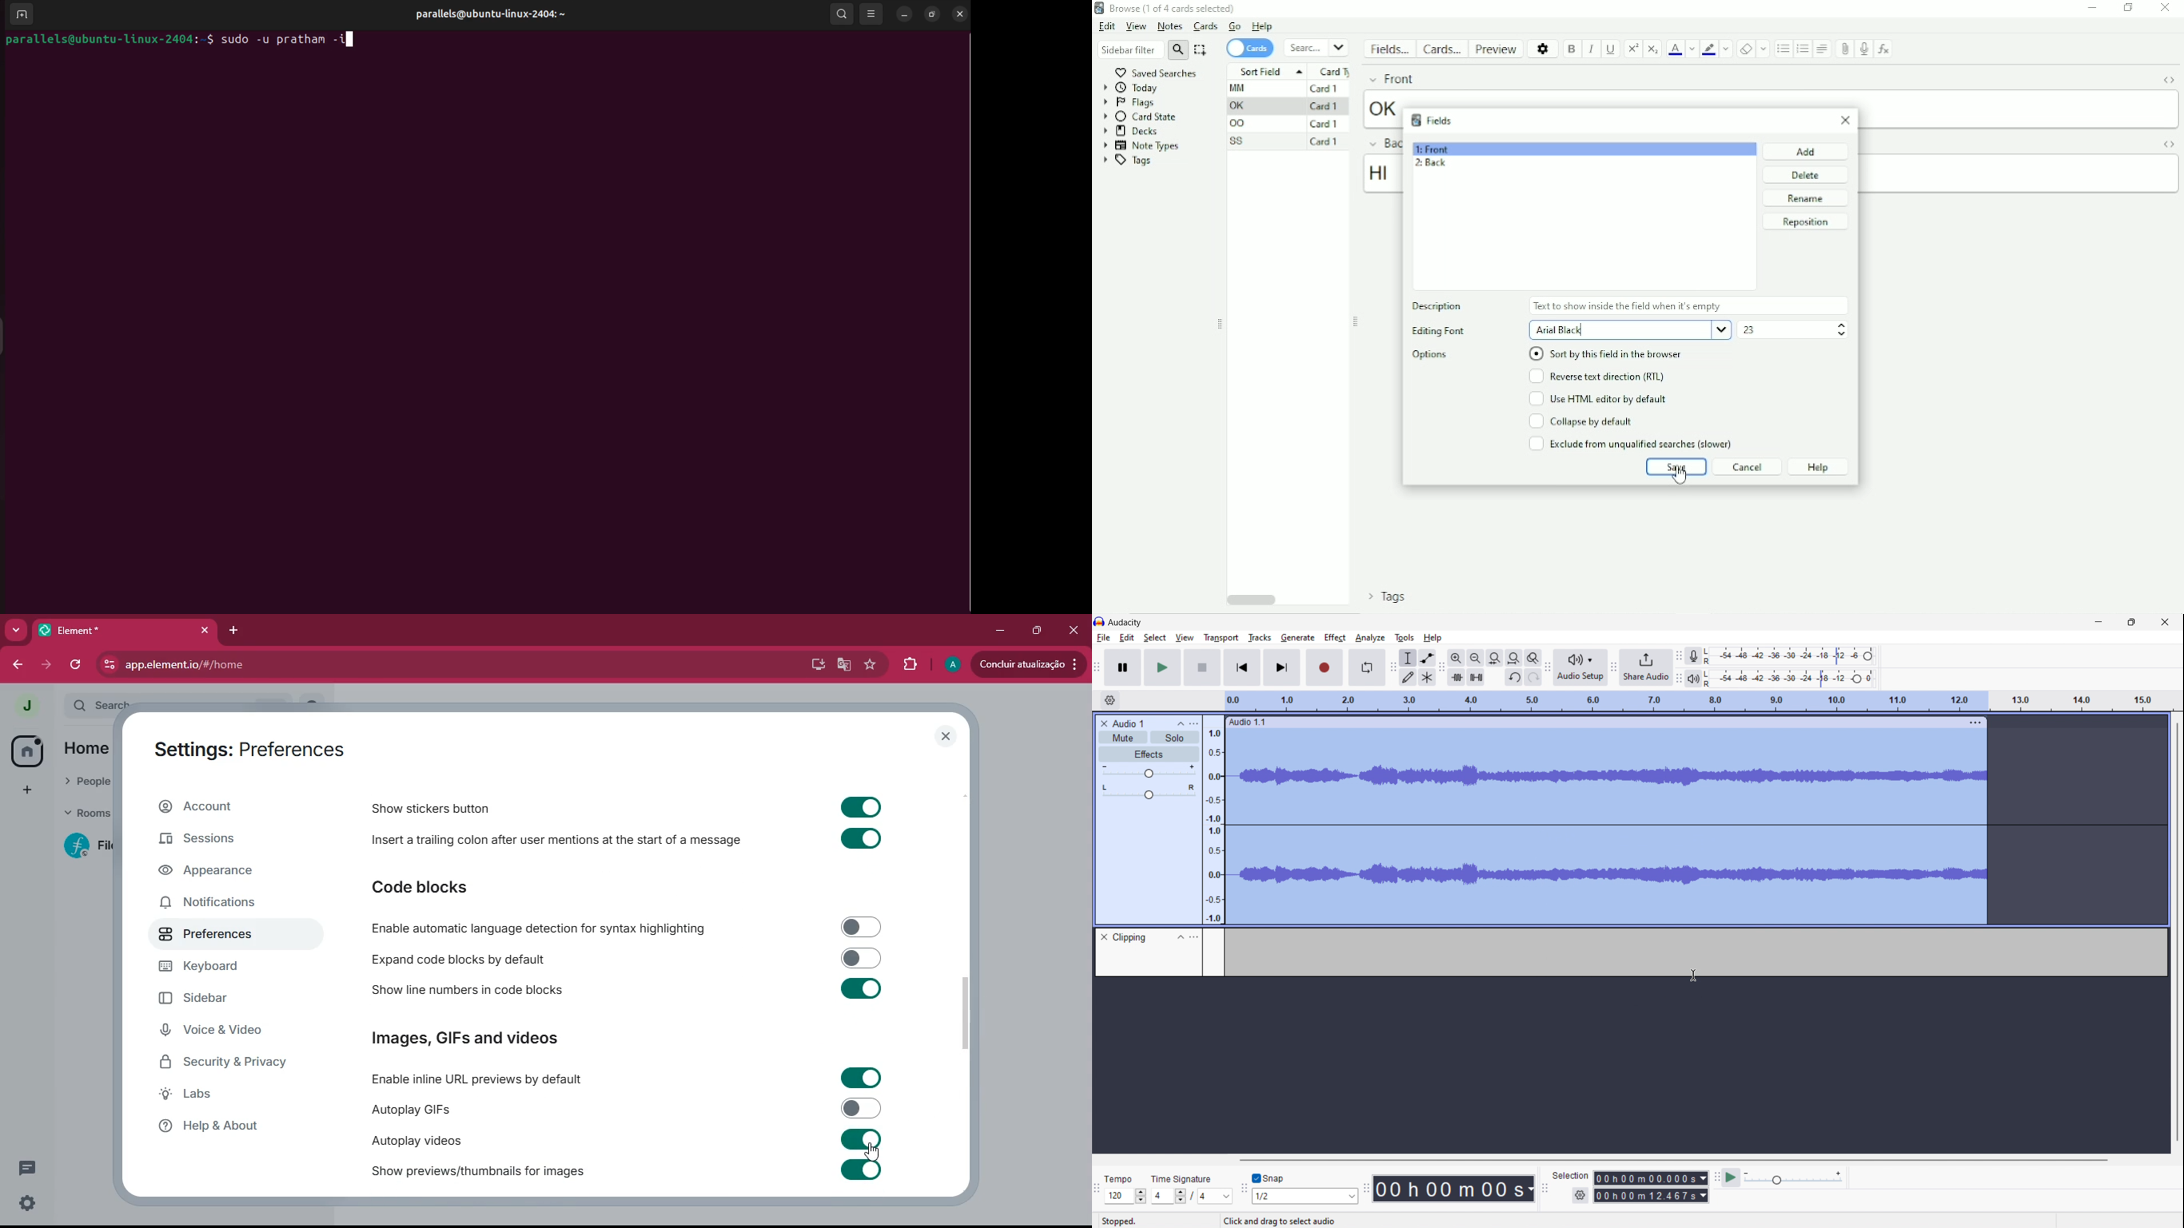 The height and width of the screenshot is (1232, 2184). What do you see at coordinates (1325, 668) in the screenshot?
I see `record` at bounding box center [1325, 668].